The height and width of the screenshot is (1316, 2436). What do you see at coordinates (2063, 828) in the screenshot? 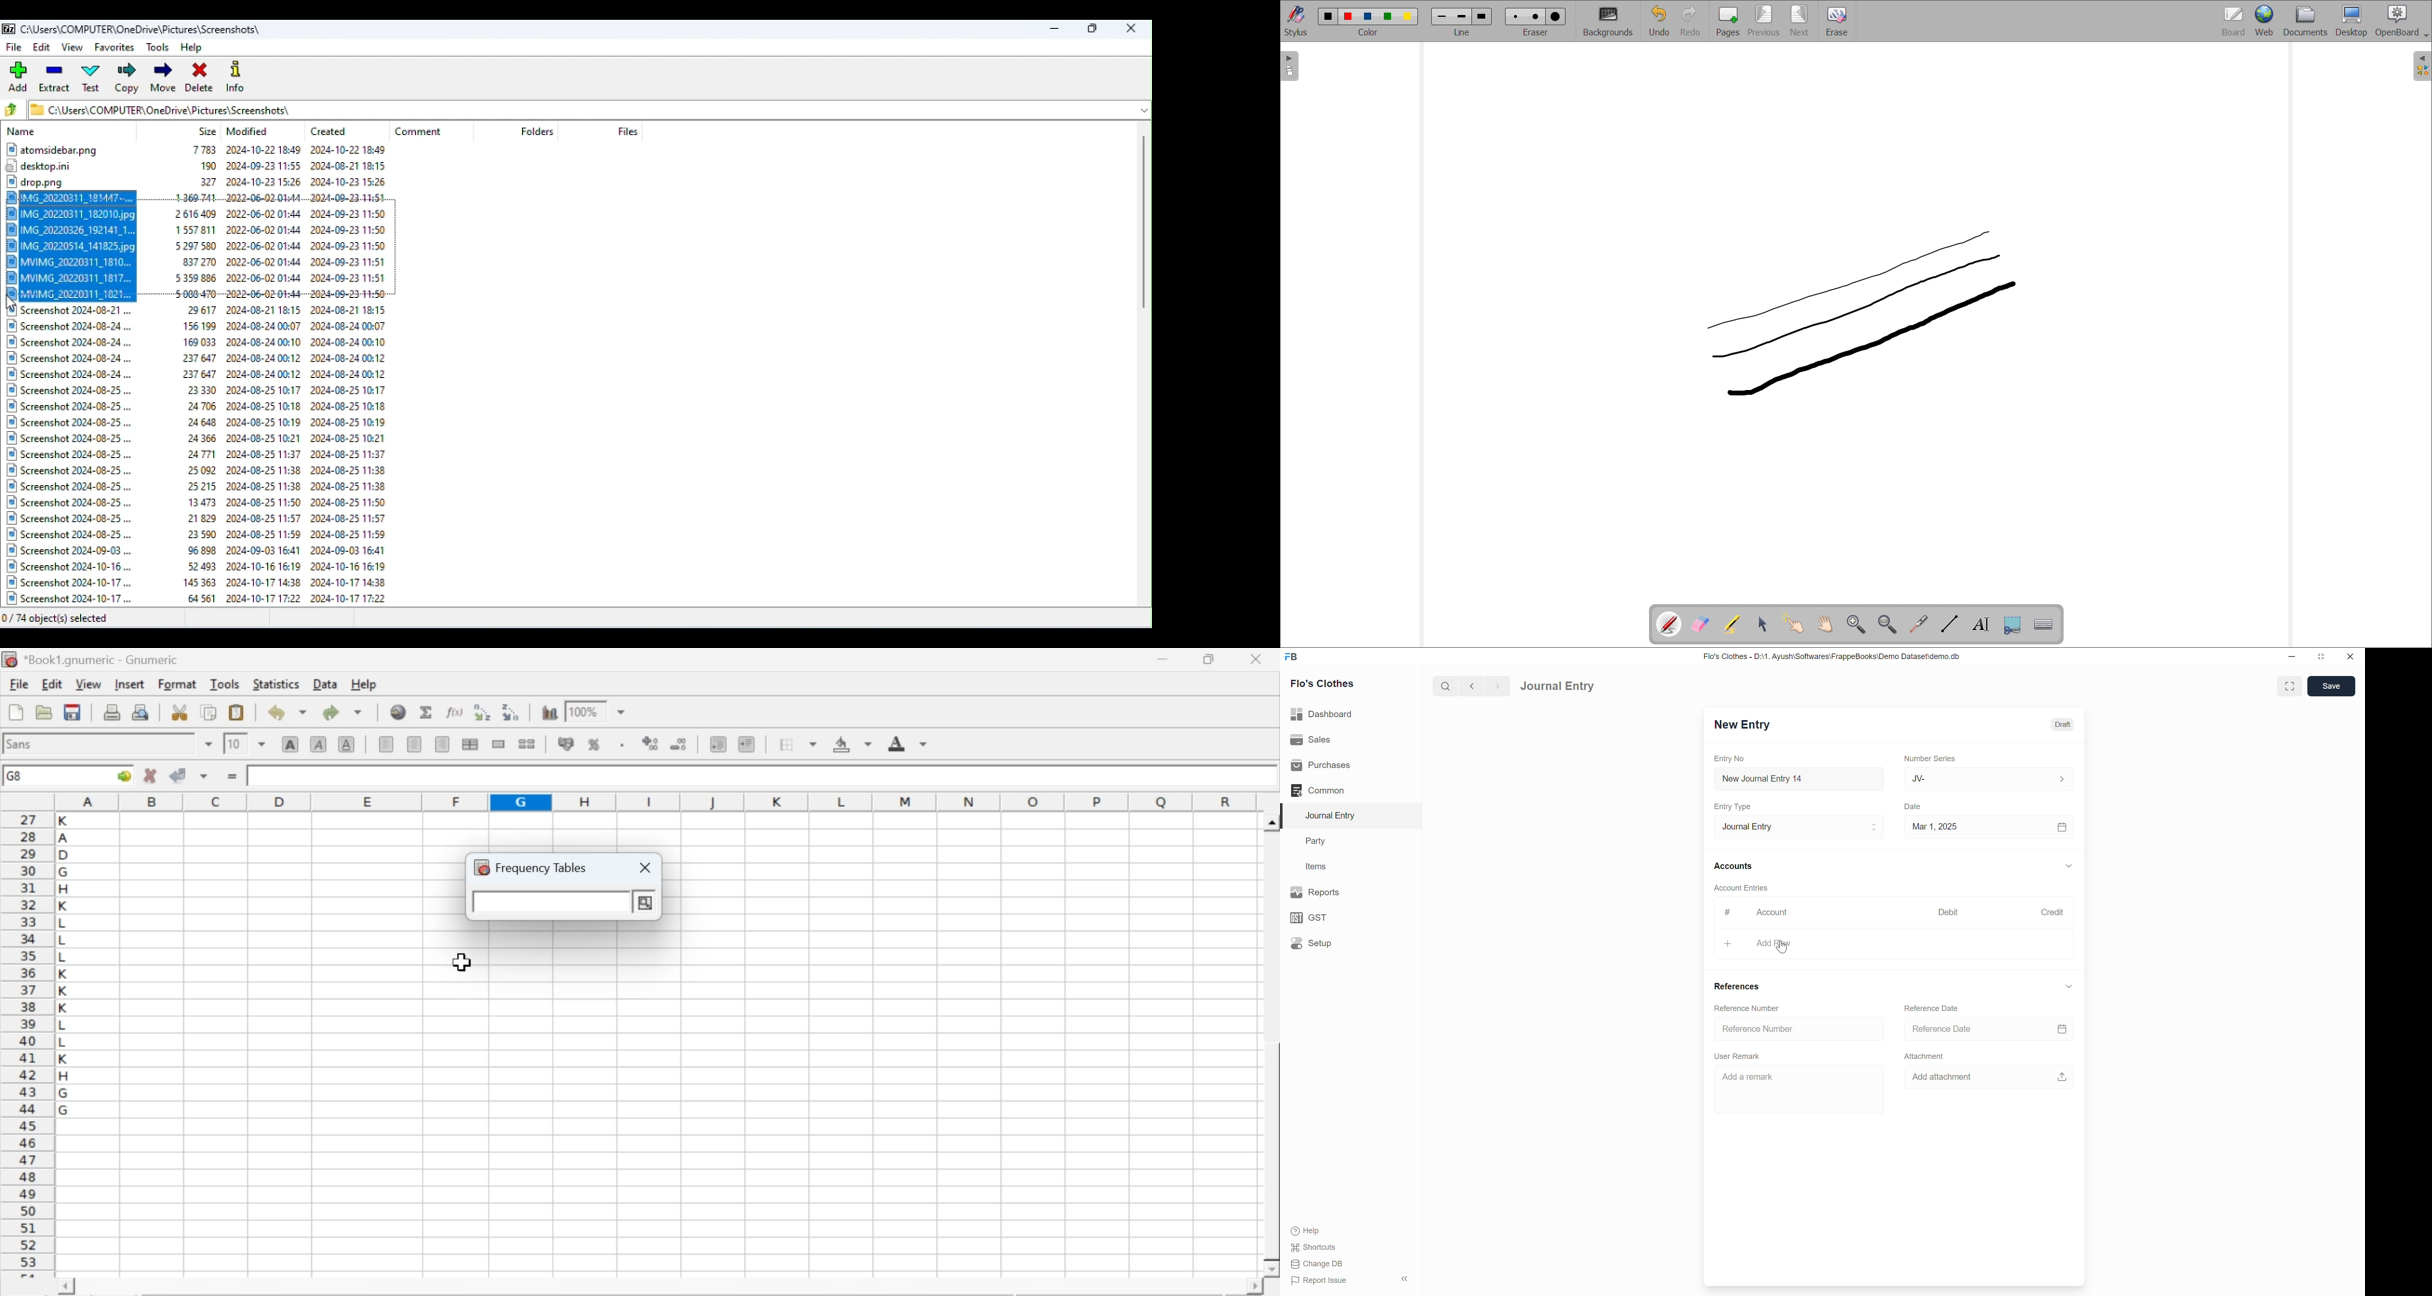
I see `calendar` at bounding box center [2063, 828].